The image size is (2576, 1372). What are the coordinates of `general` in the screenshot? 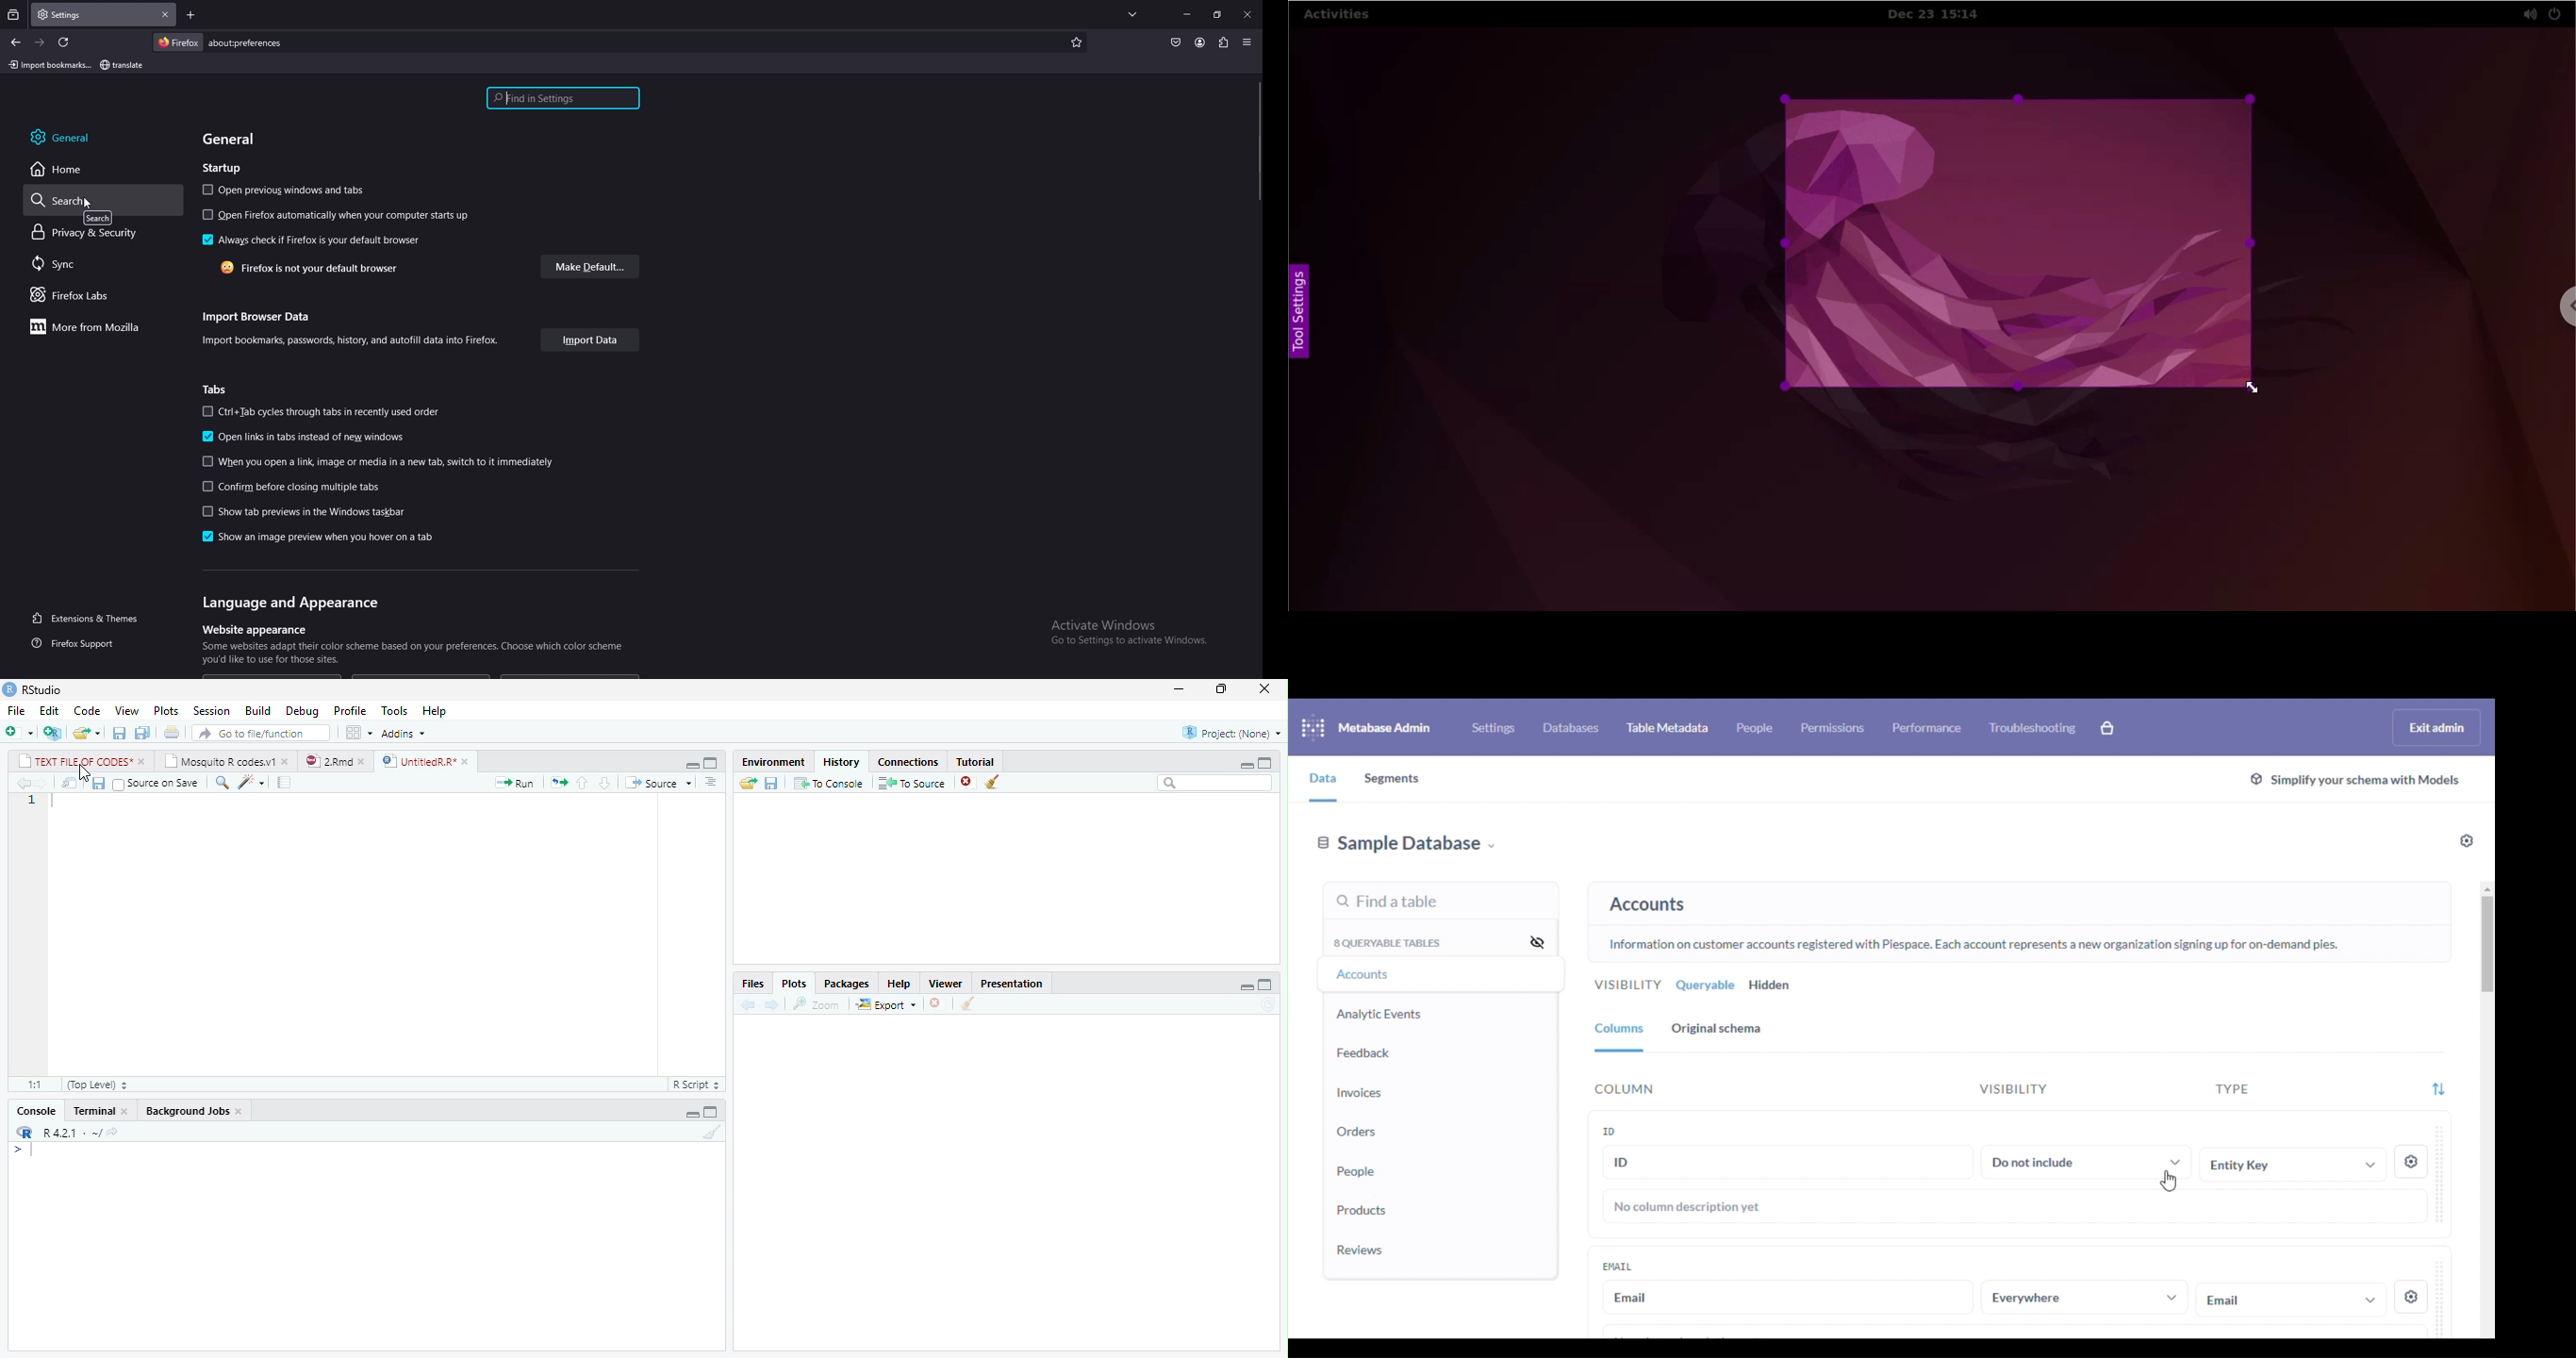 It's located at (105, 138).